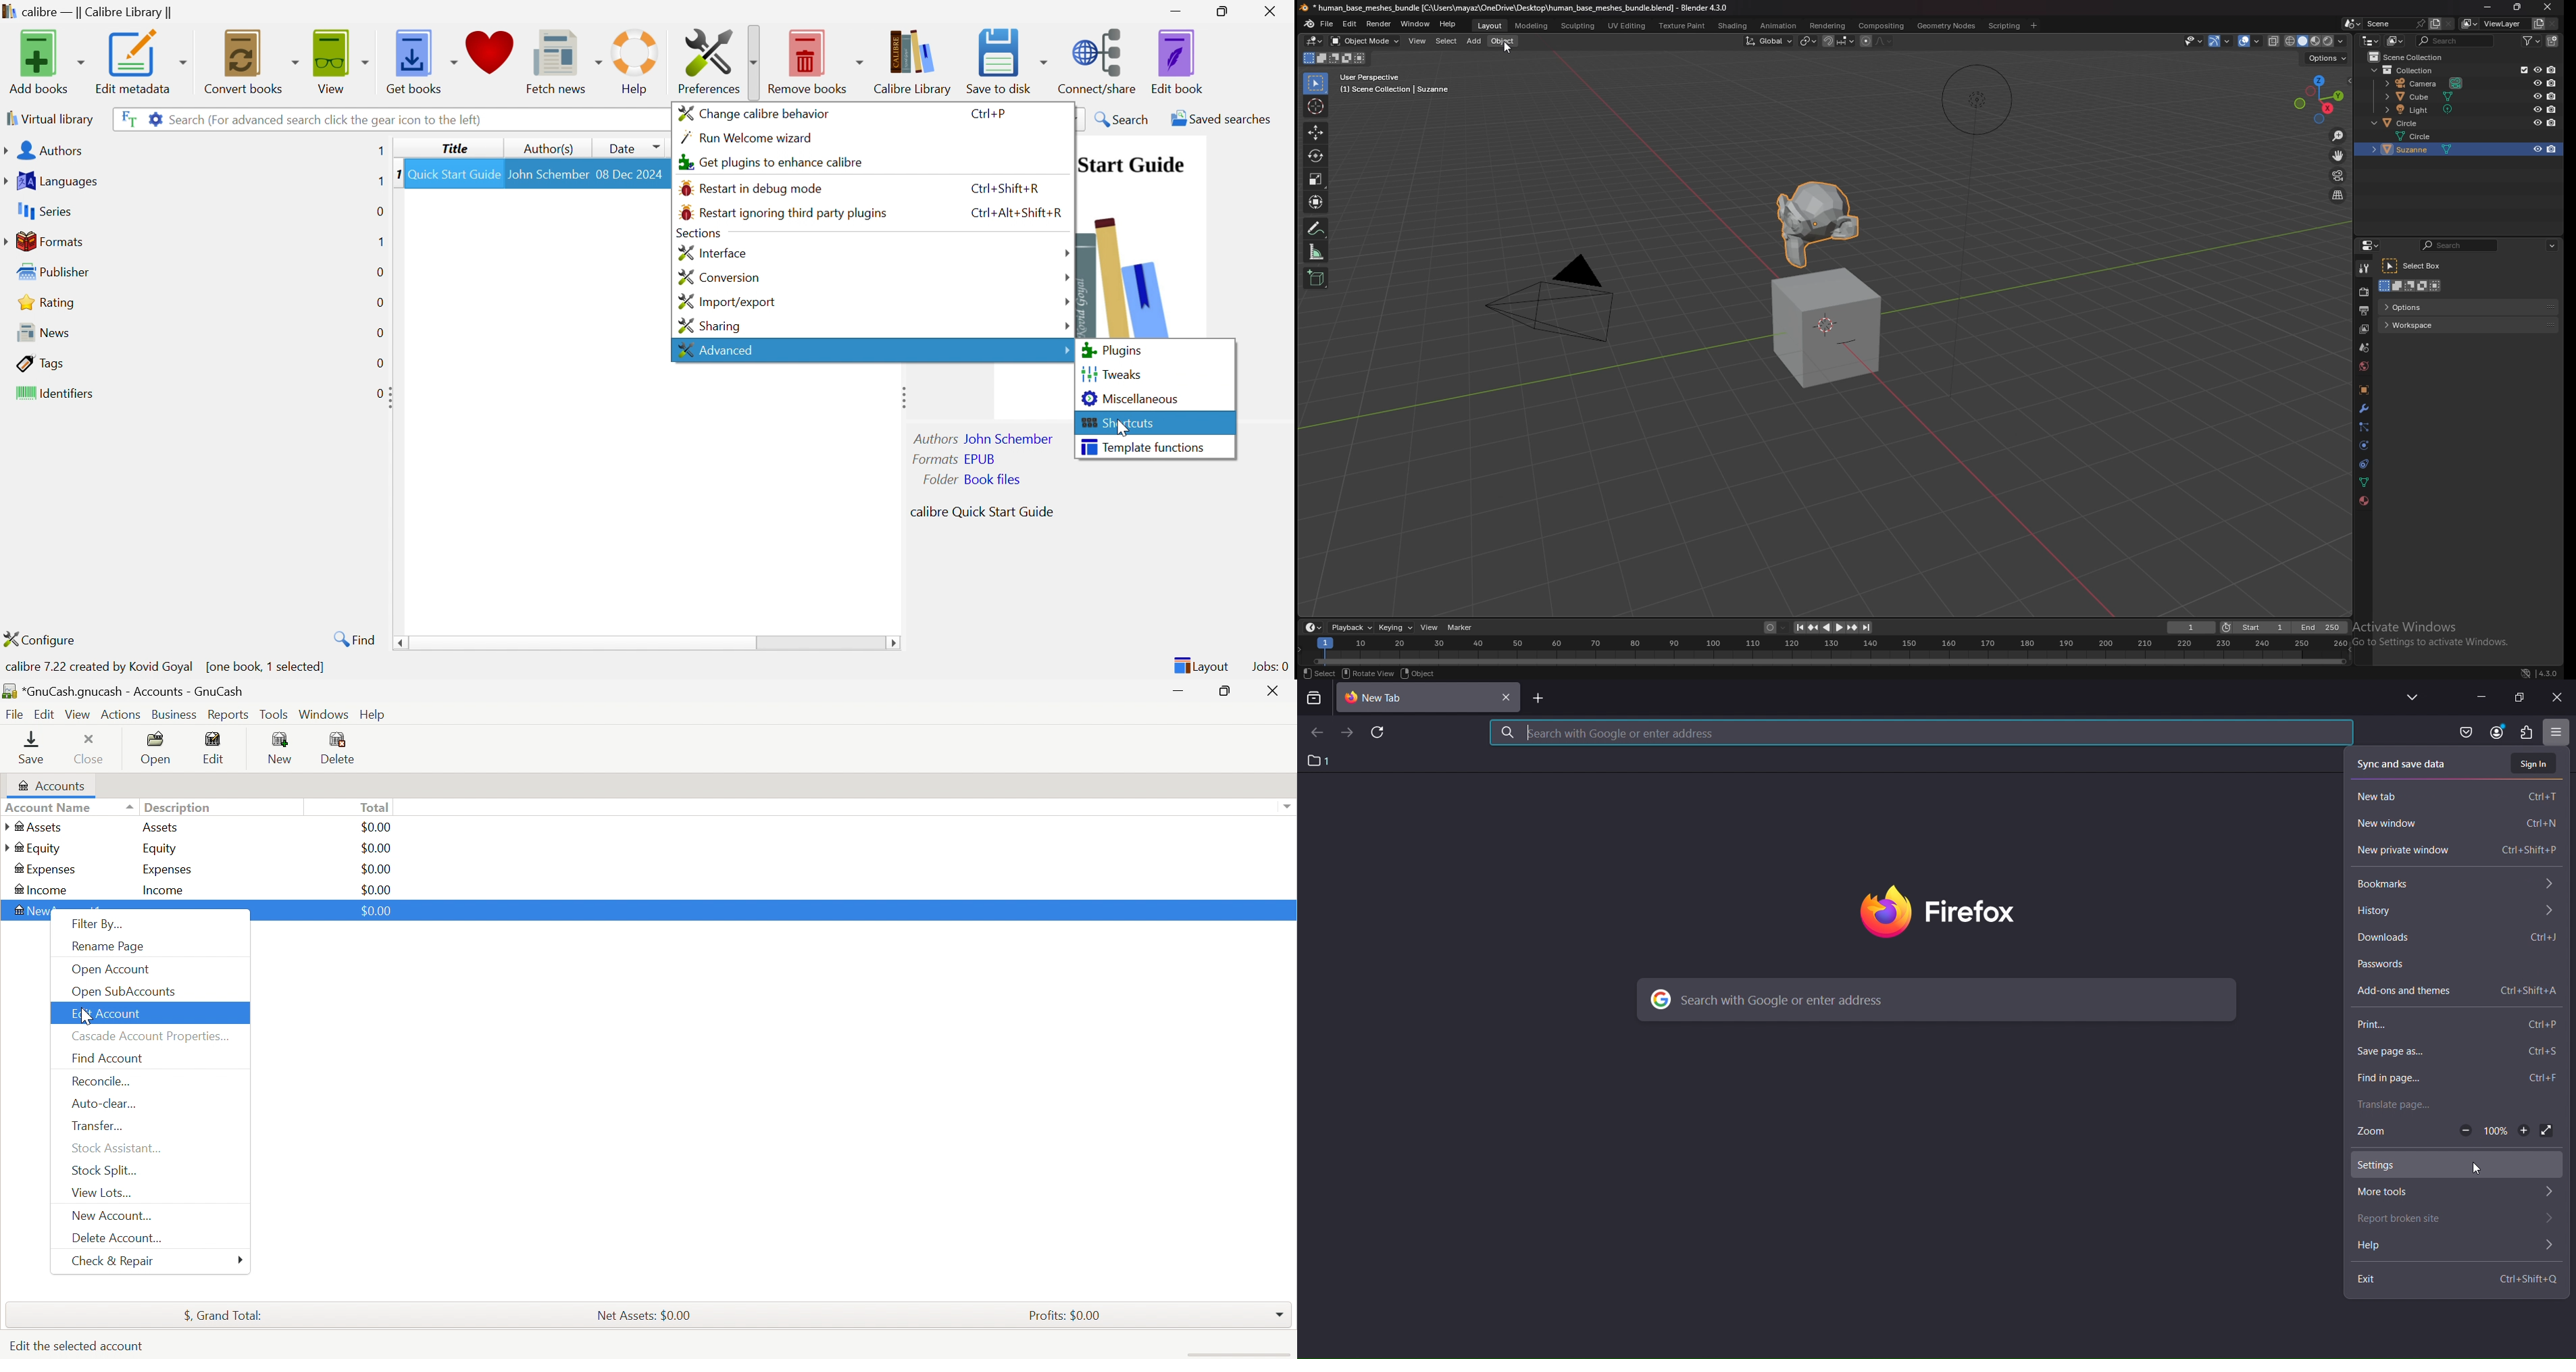 This screenshot has width=2576, height=1372. What do you see at coordinates (1946, 26) in the screenshot?
I see `geomtry nodes` at bounding box center [1946, 26].